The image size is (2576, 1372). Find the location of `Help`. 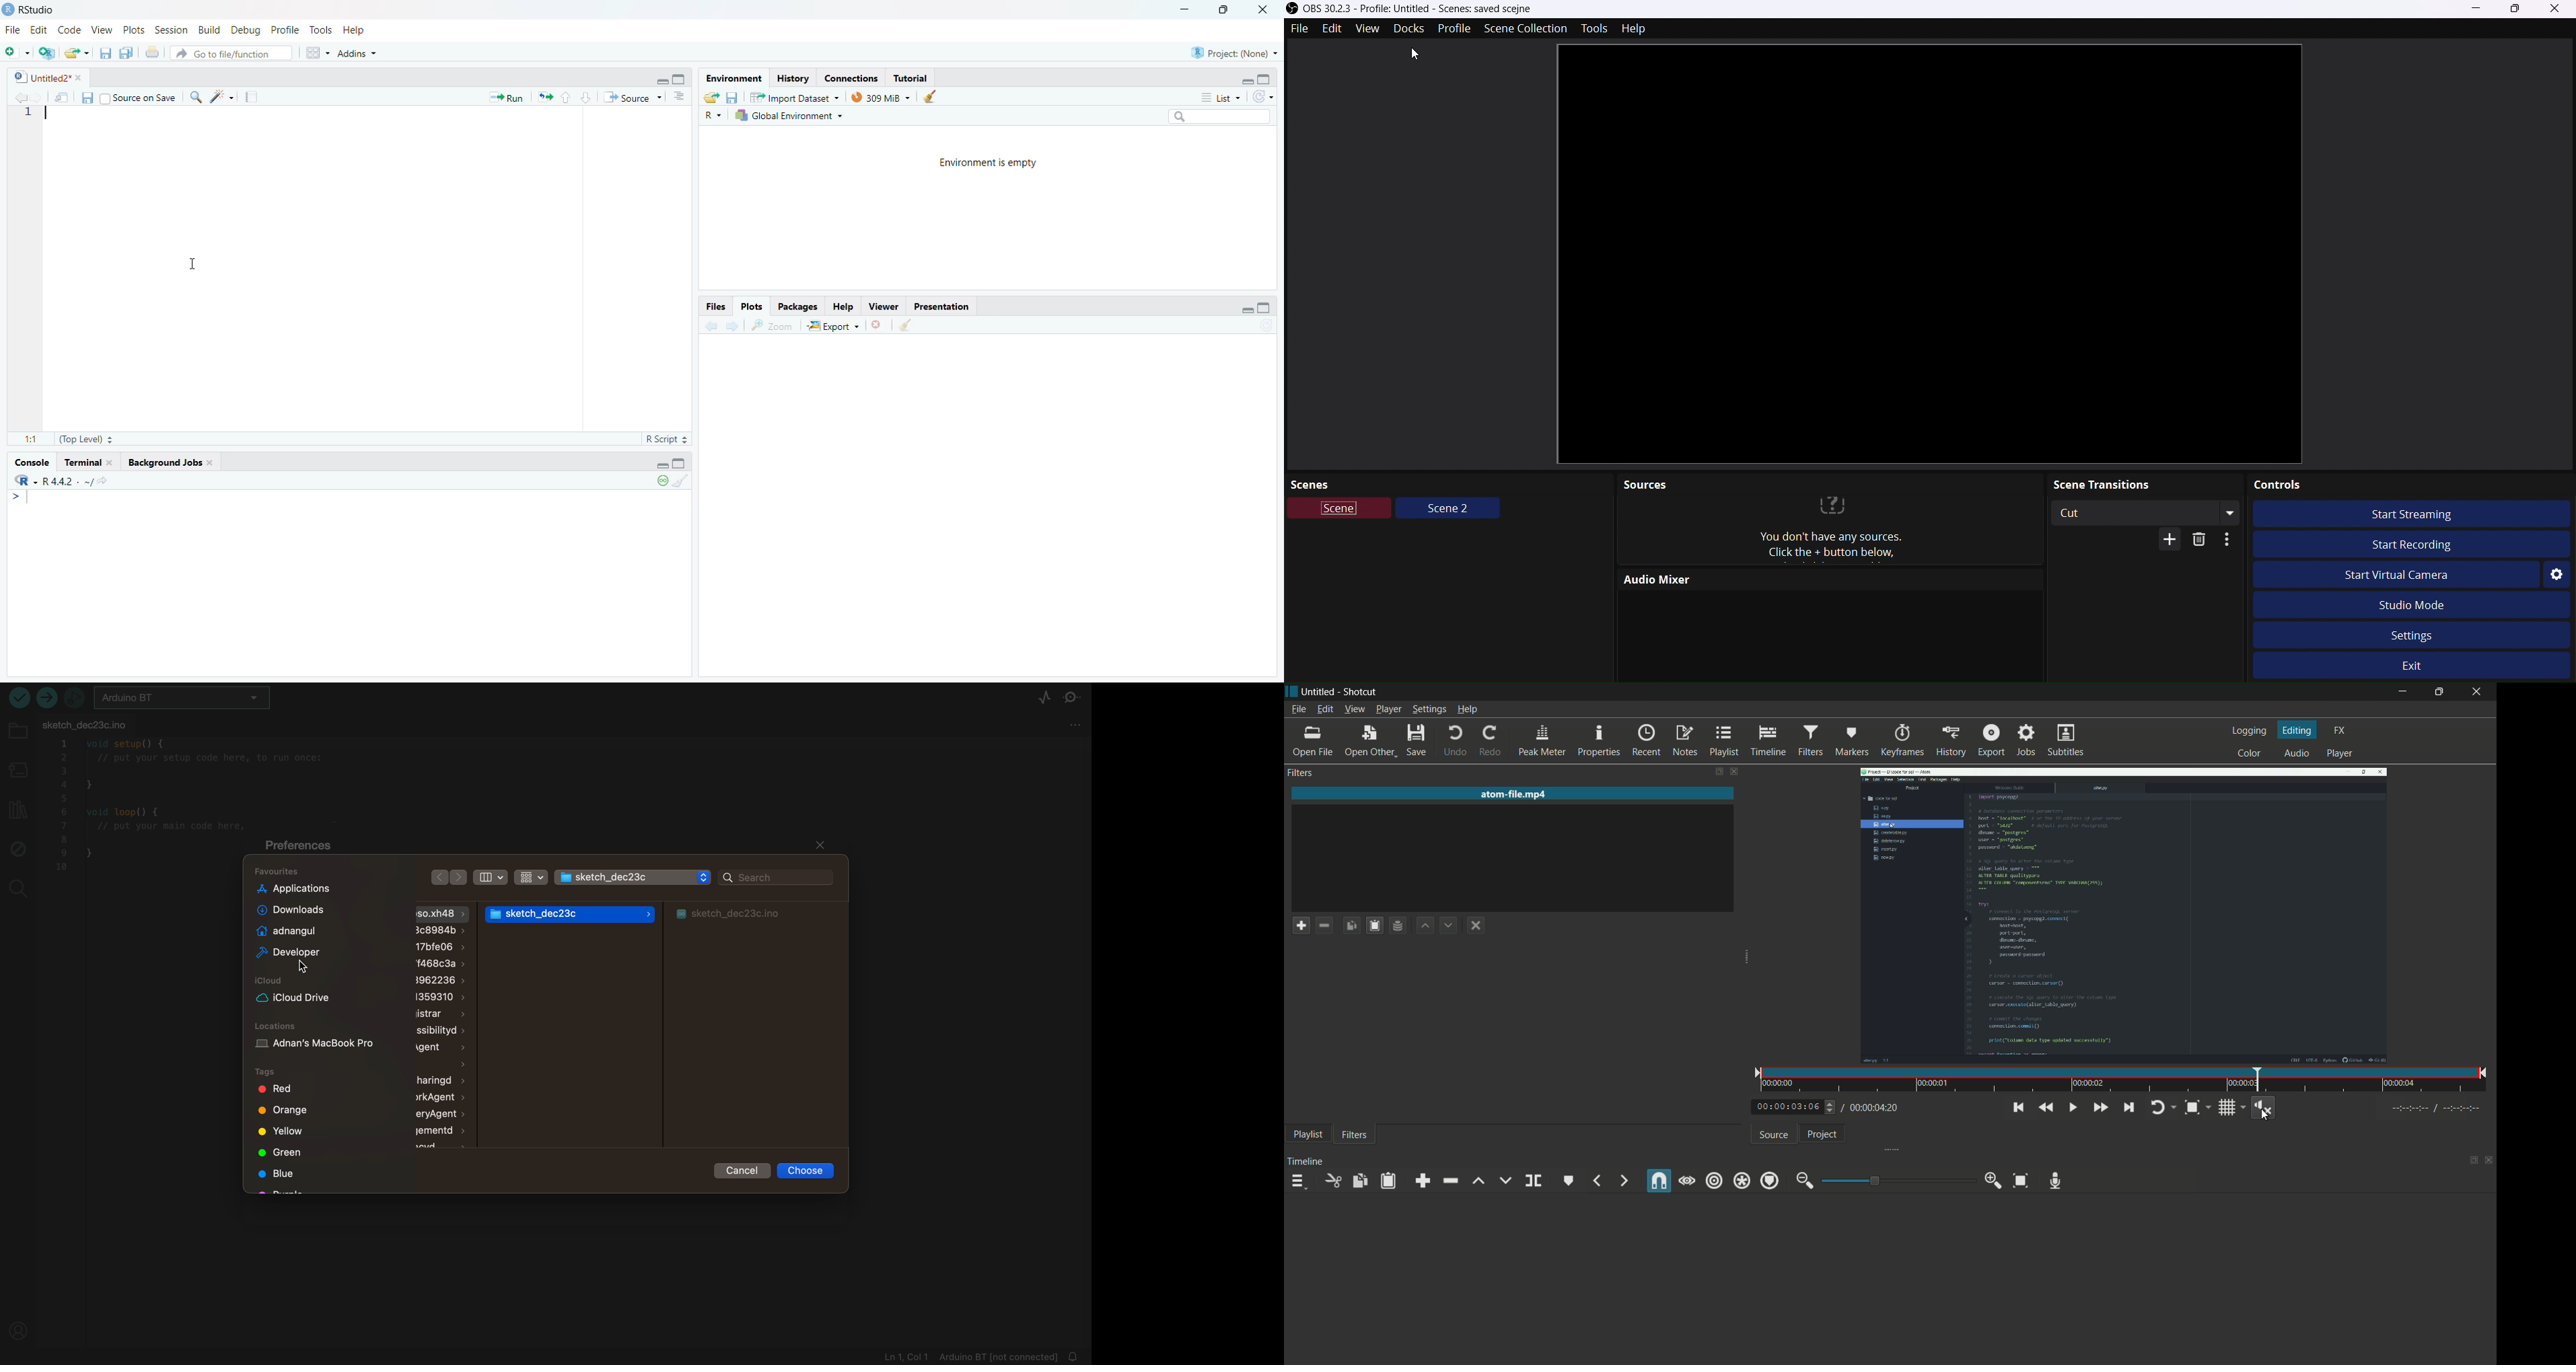

Help is located at coordinates (360, 31).